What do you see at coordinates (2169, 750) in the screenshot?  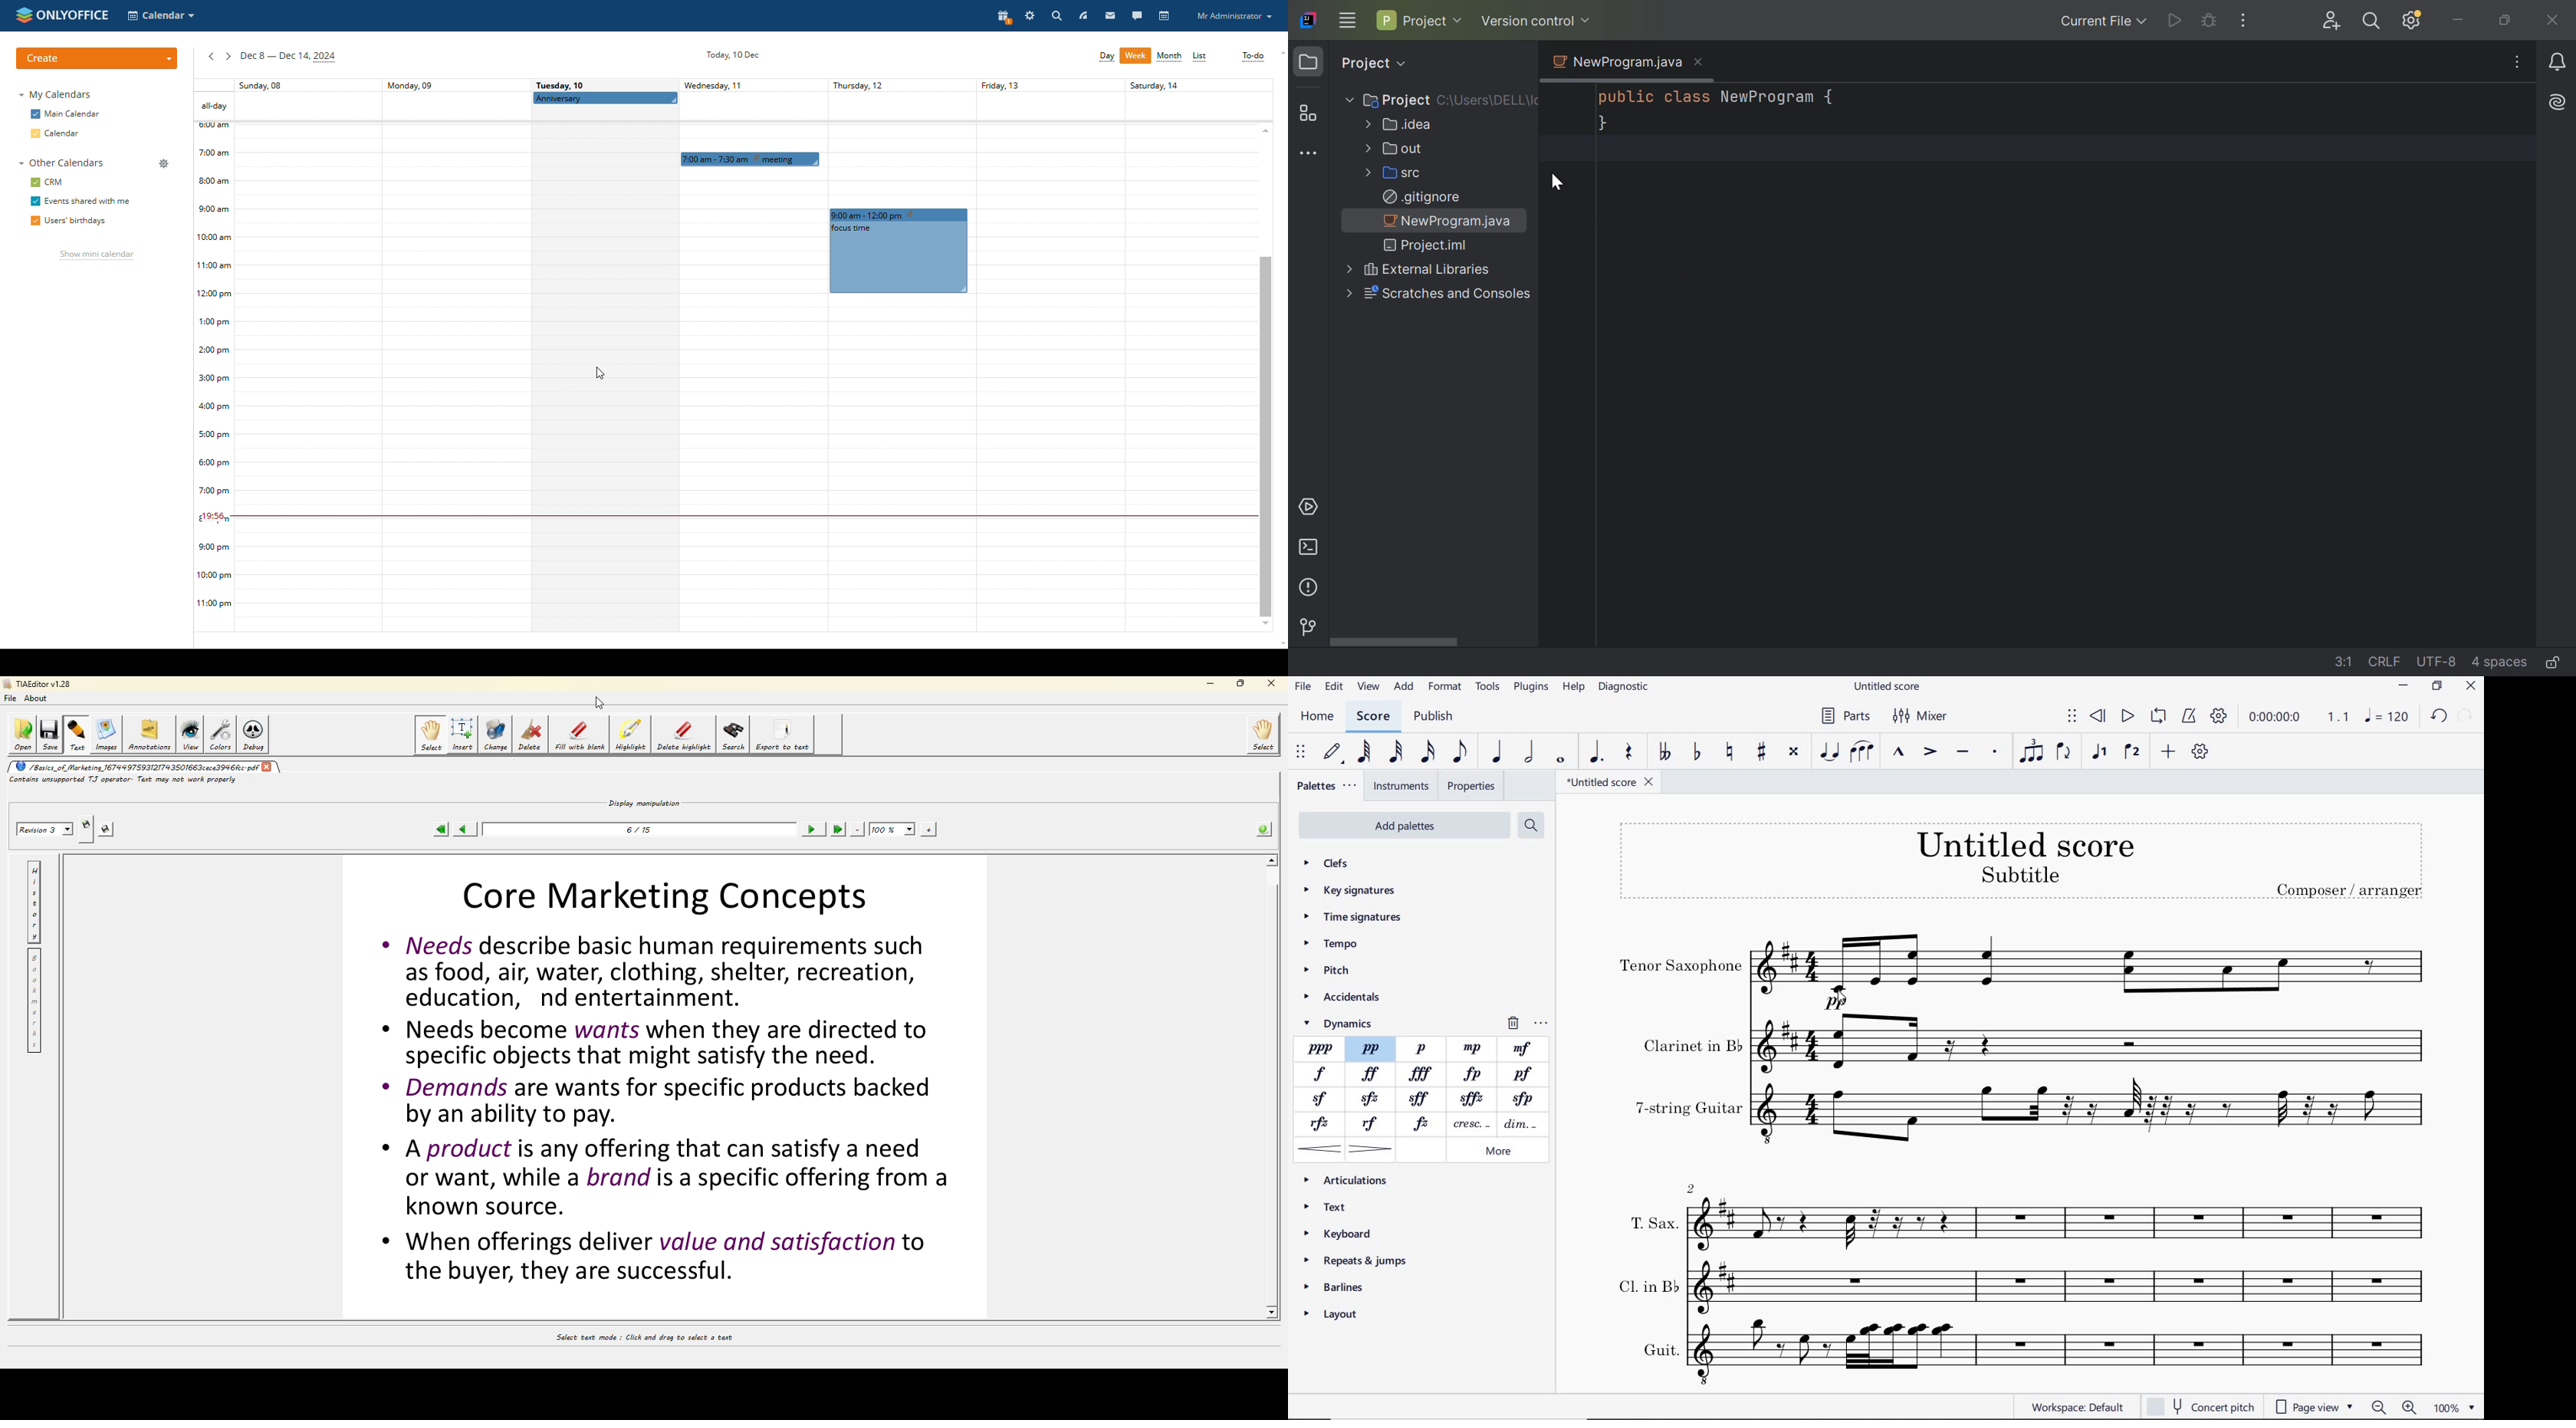 I see `ADD` at bounding box center [2169, 750].